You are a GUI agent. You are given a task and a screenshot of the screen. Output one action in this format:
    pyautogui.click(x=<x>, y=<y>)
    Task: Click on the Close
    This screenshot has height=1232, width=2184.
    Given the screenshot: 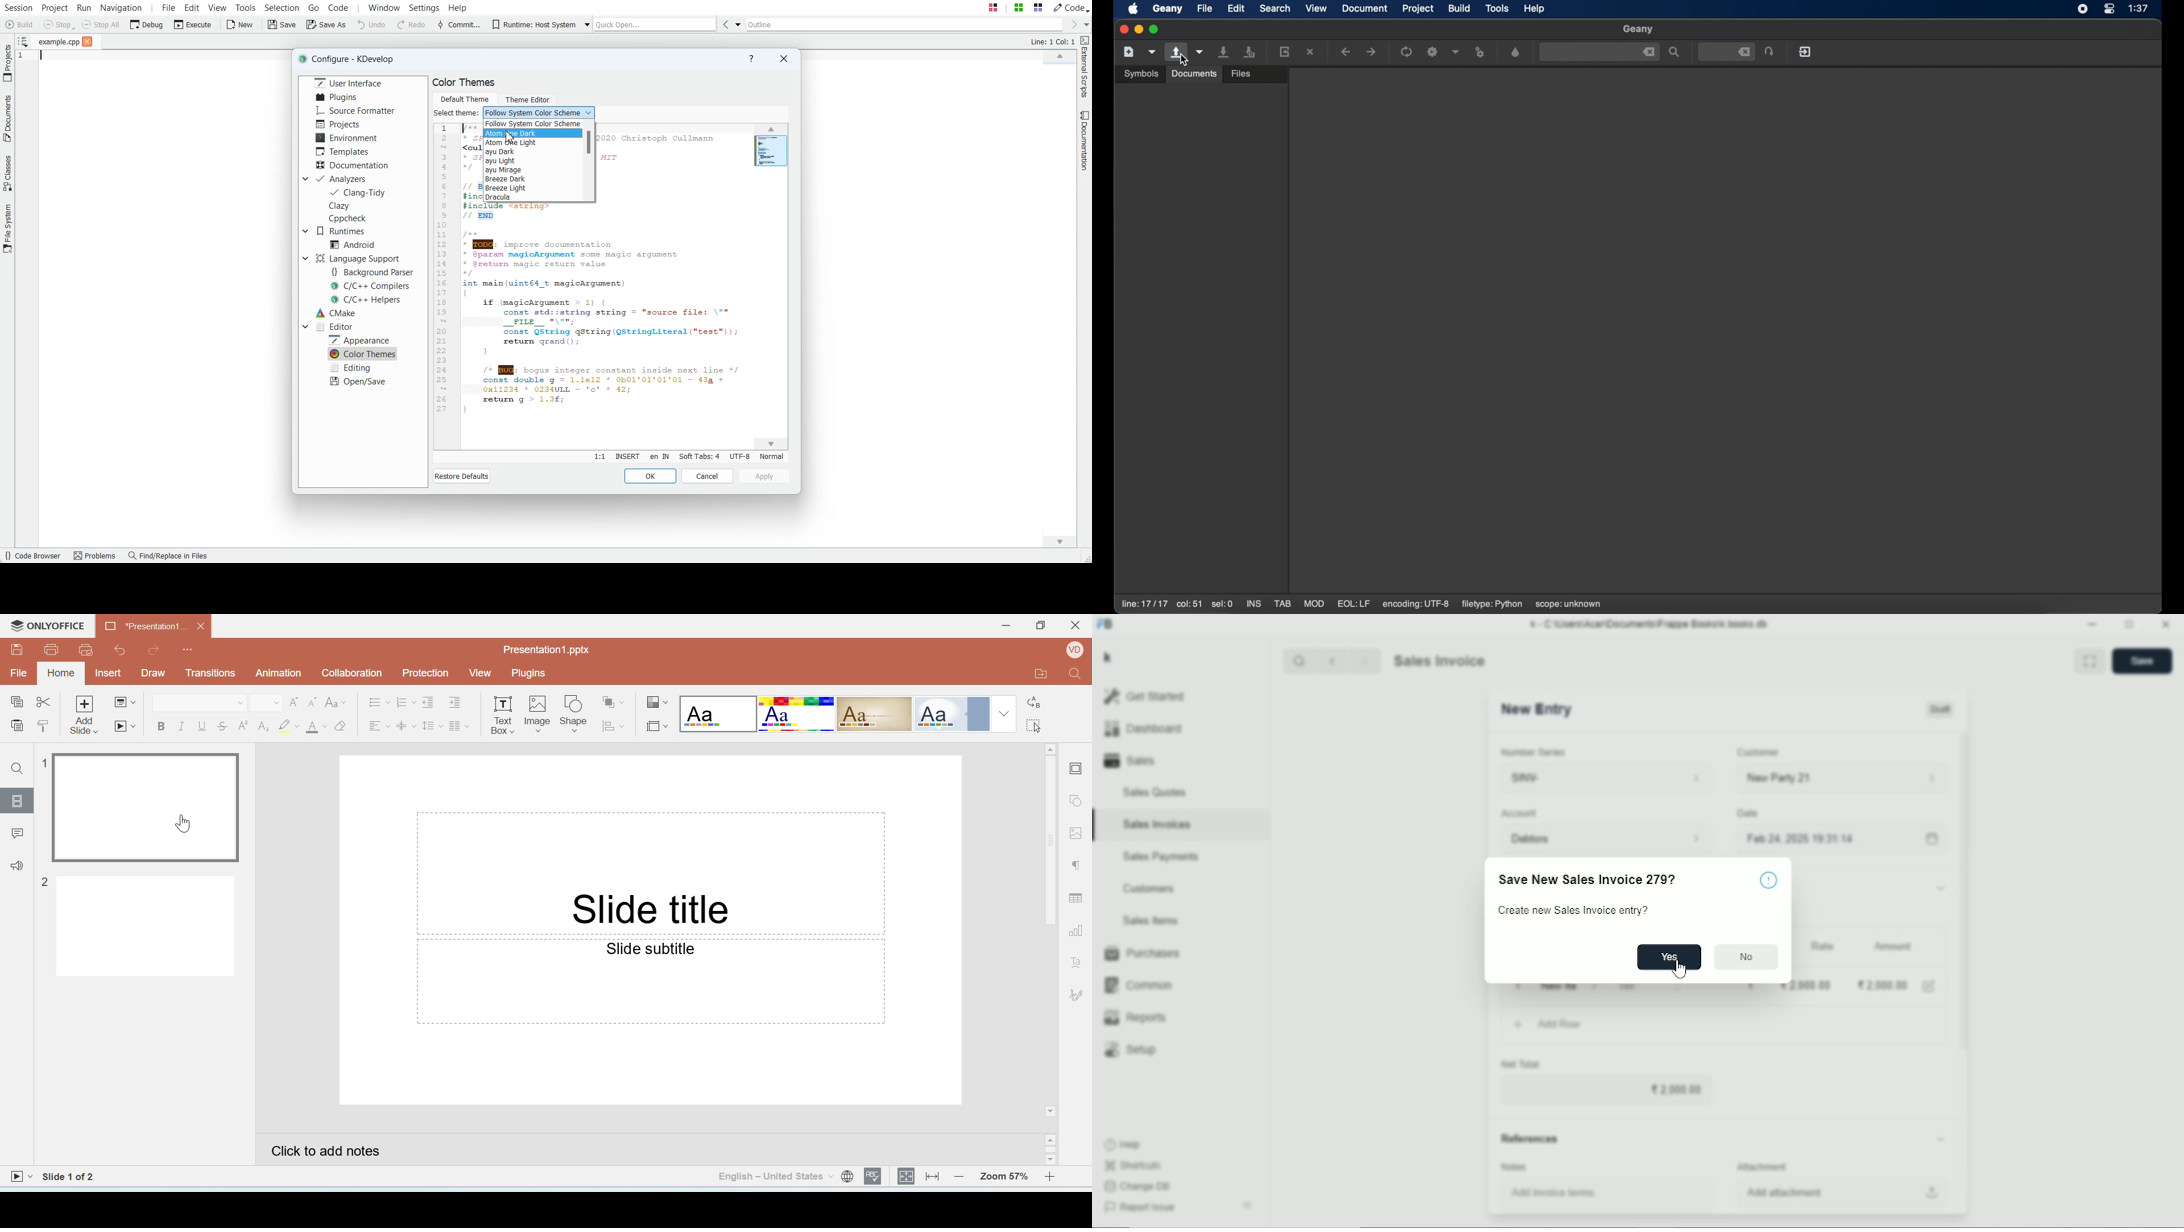 What is the action you would take?
    pyautogui.click(x=783, y=58)
    